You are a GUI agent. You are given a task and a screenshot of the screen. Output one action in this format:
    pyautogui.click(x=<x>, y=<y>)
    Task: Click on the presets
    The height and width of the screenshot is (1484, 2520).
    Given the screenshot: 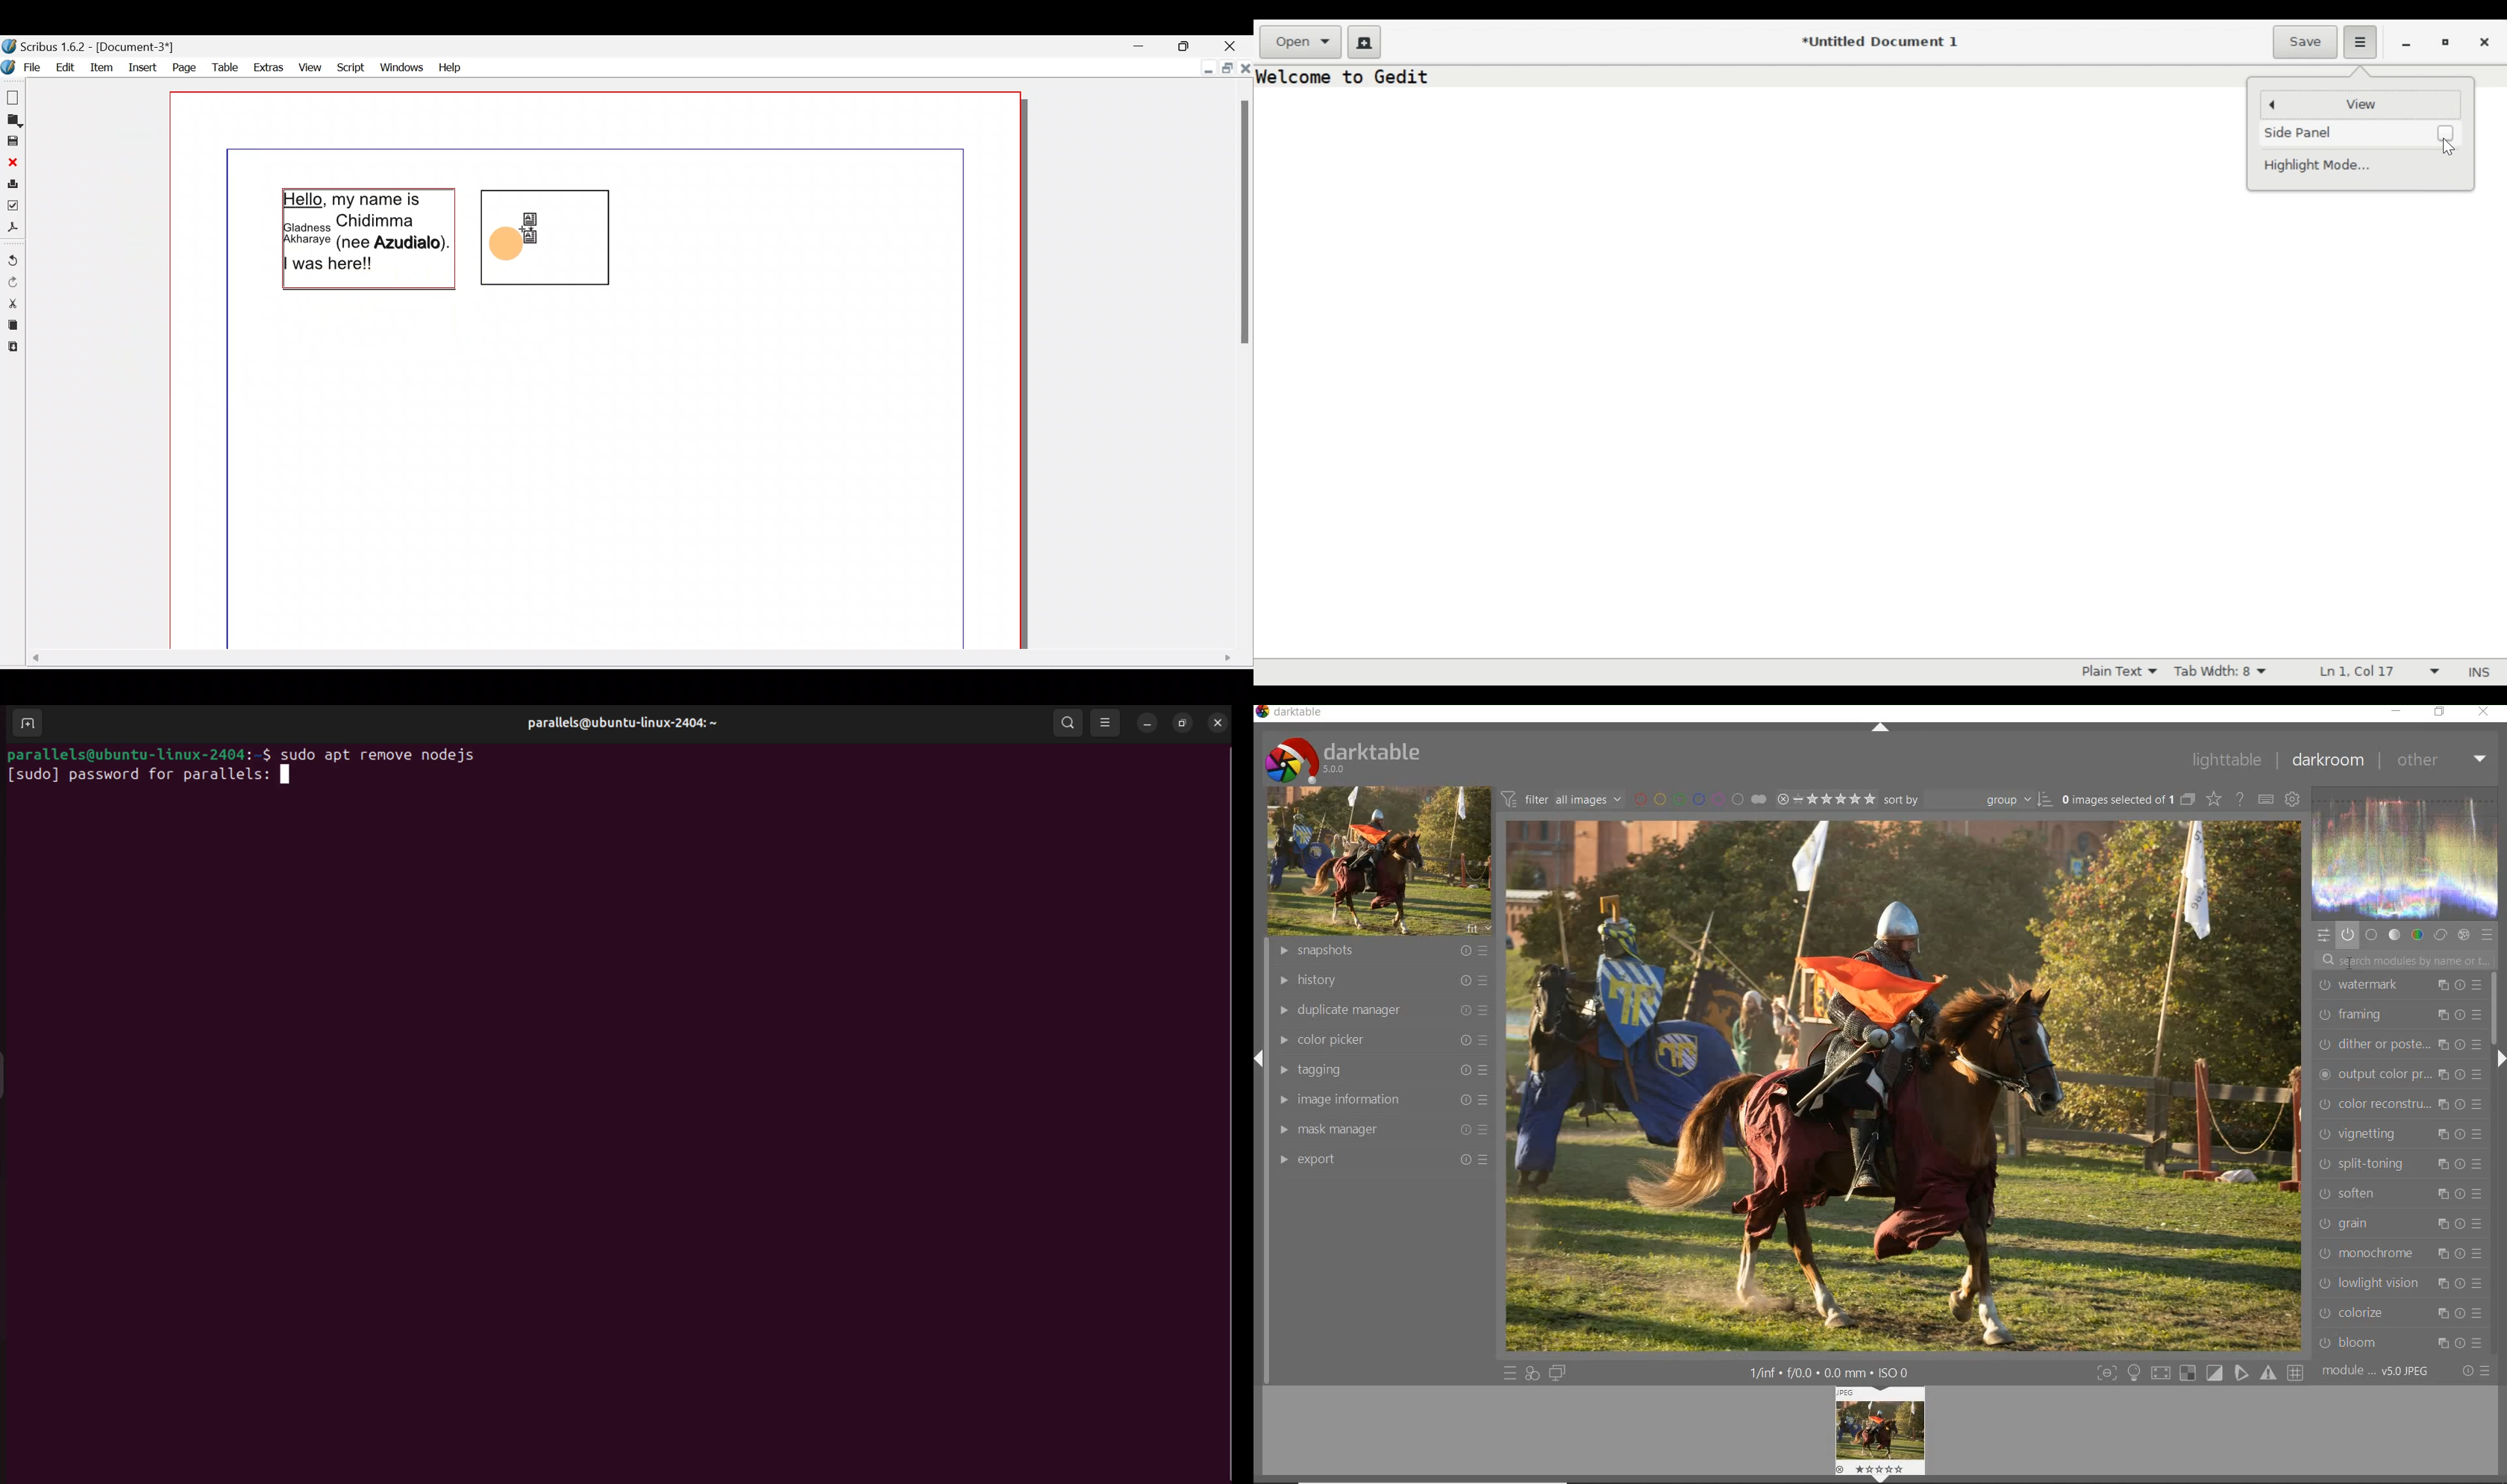 What is the action you would take?
    pyautogui.click(x=2488, y=936)
    